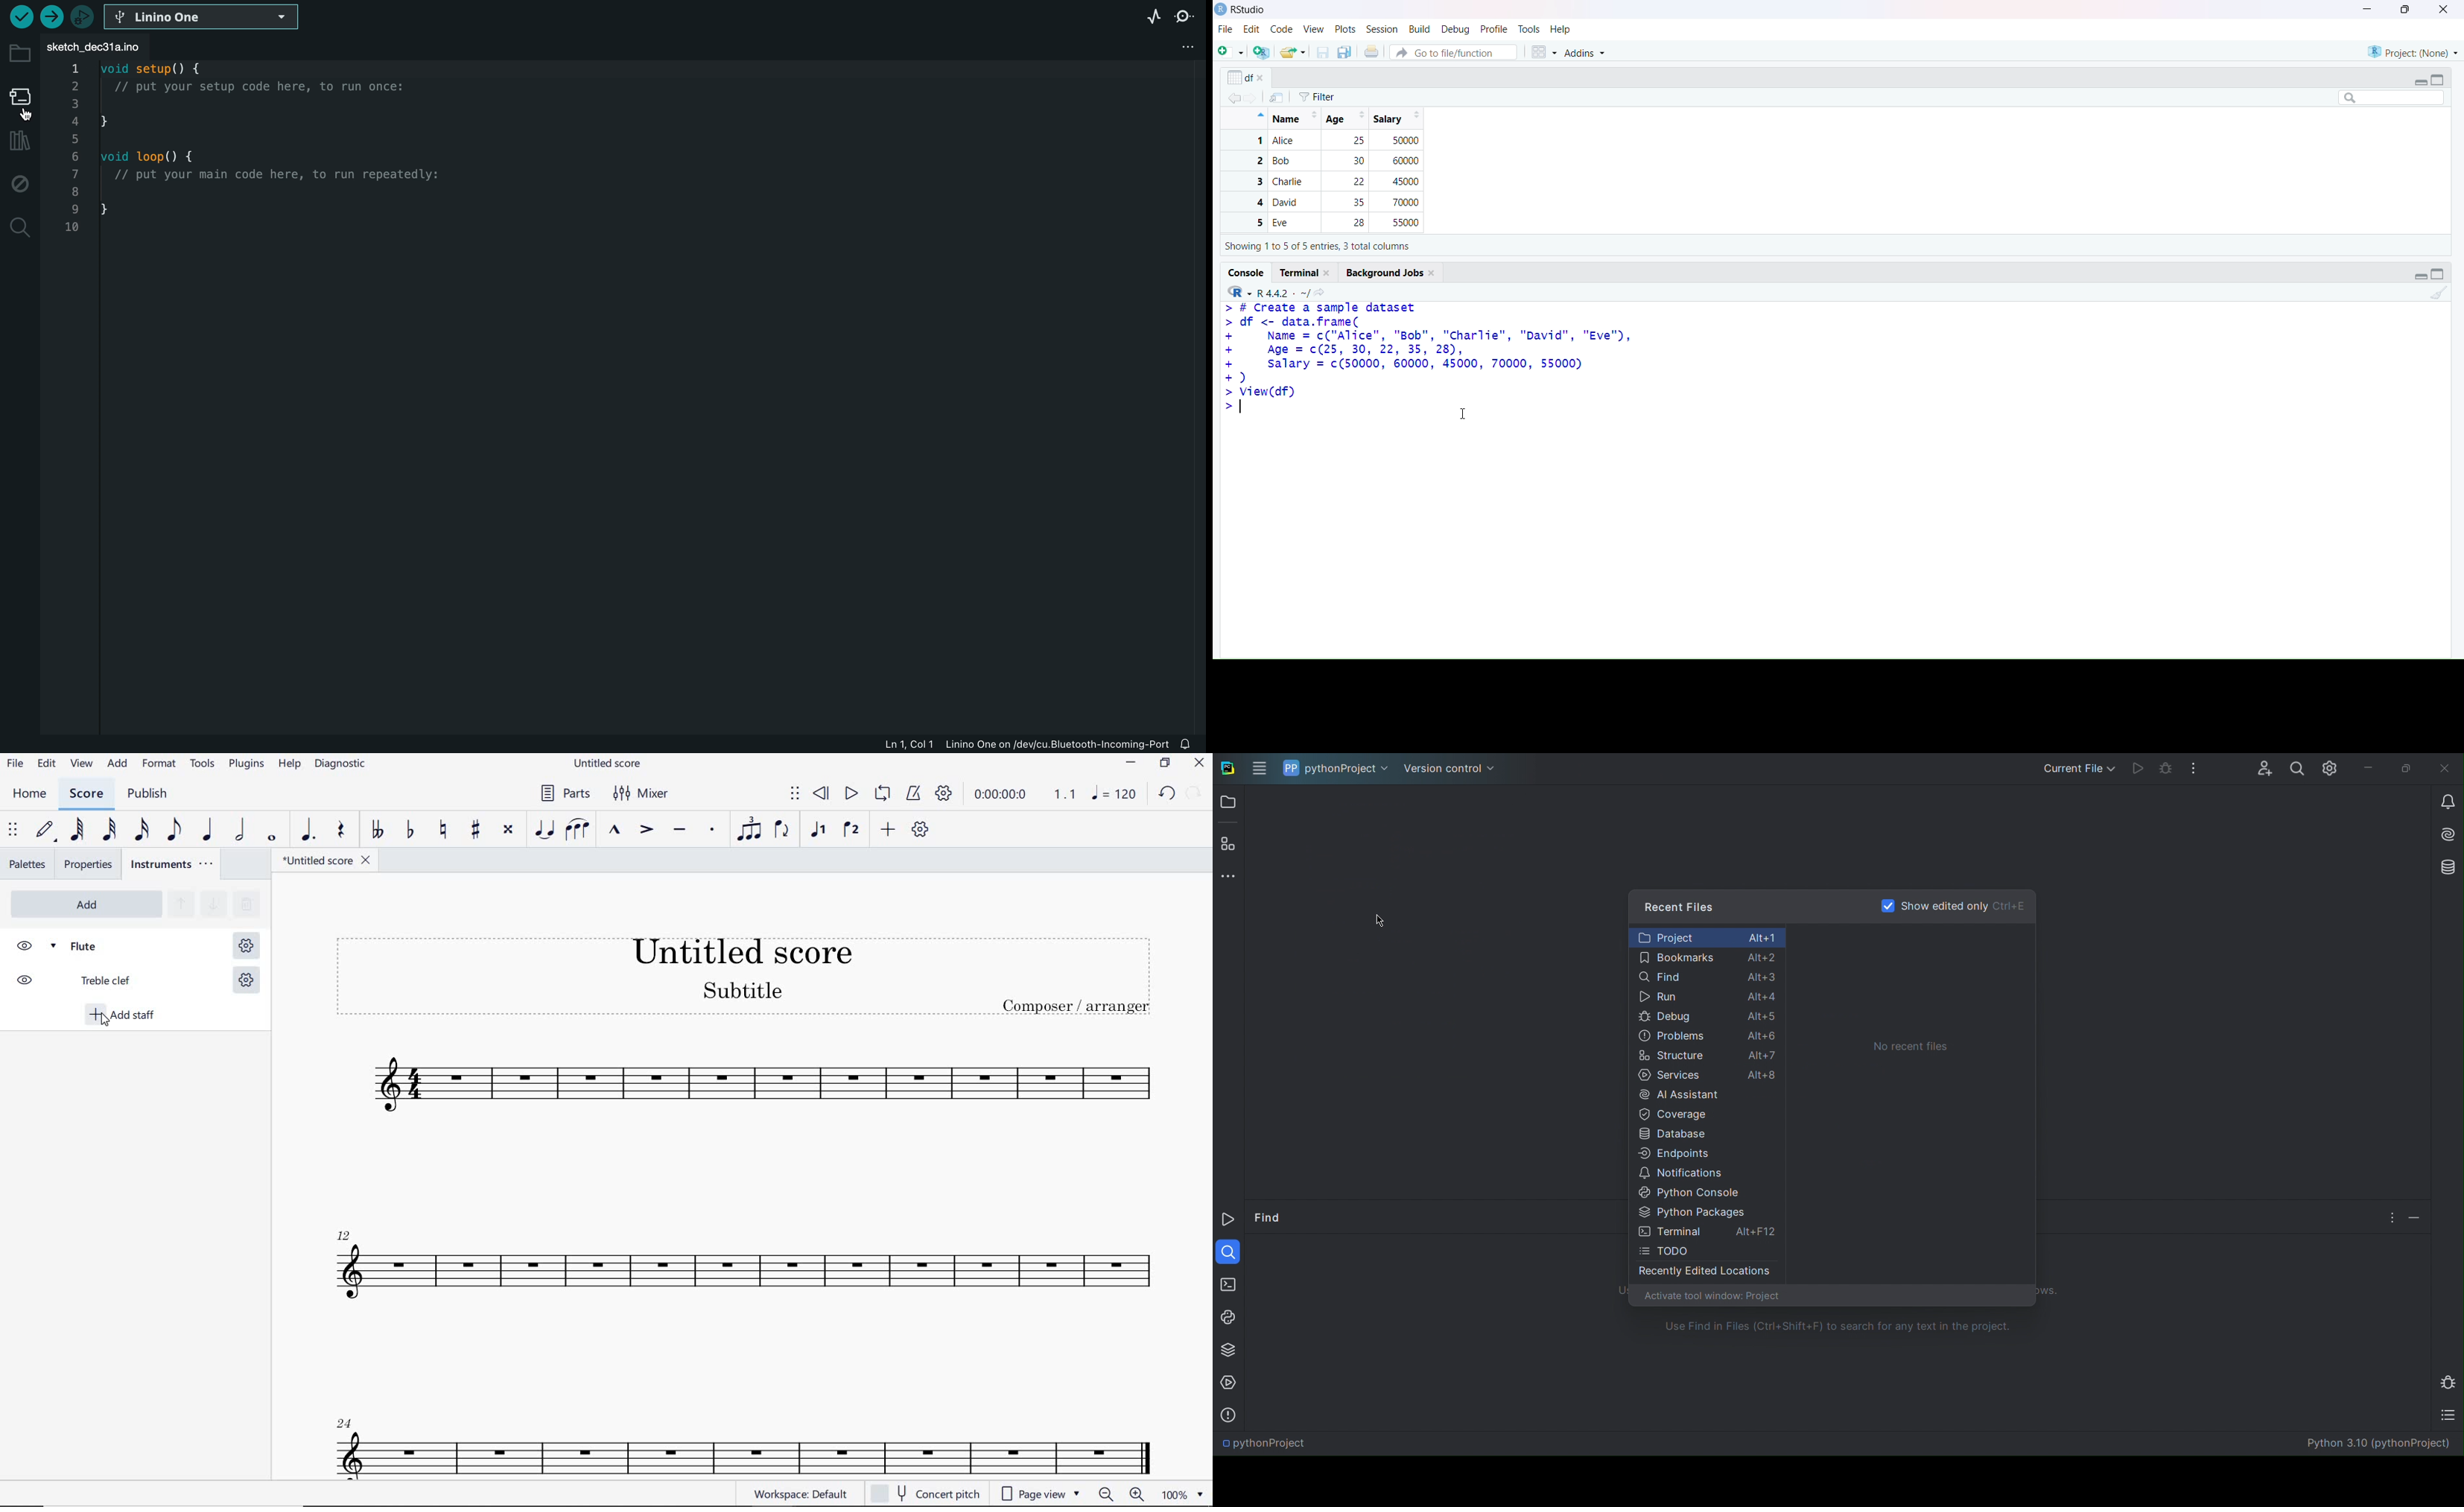  Describe the element at coordinates (2410, 10) in the screenshot. I see `maximize` at that location.